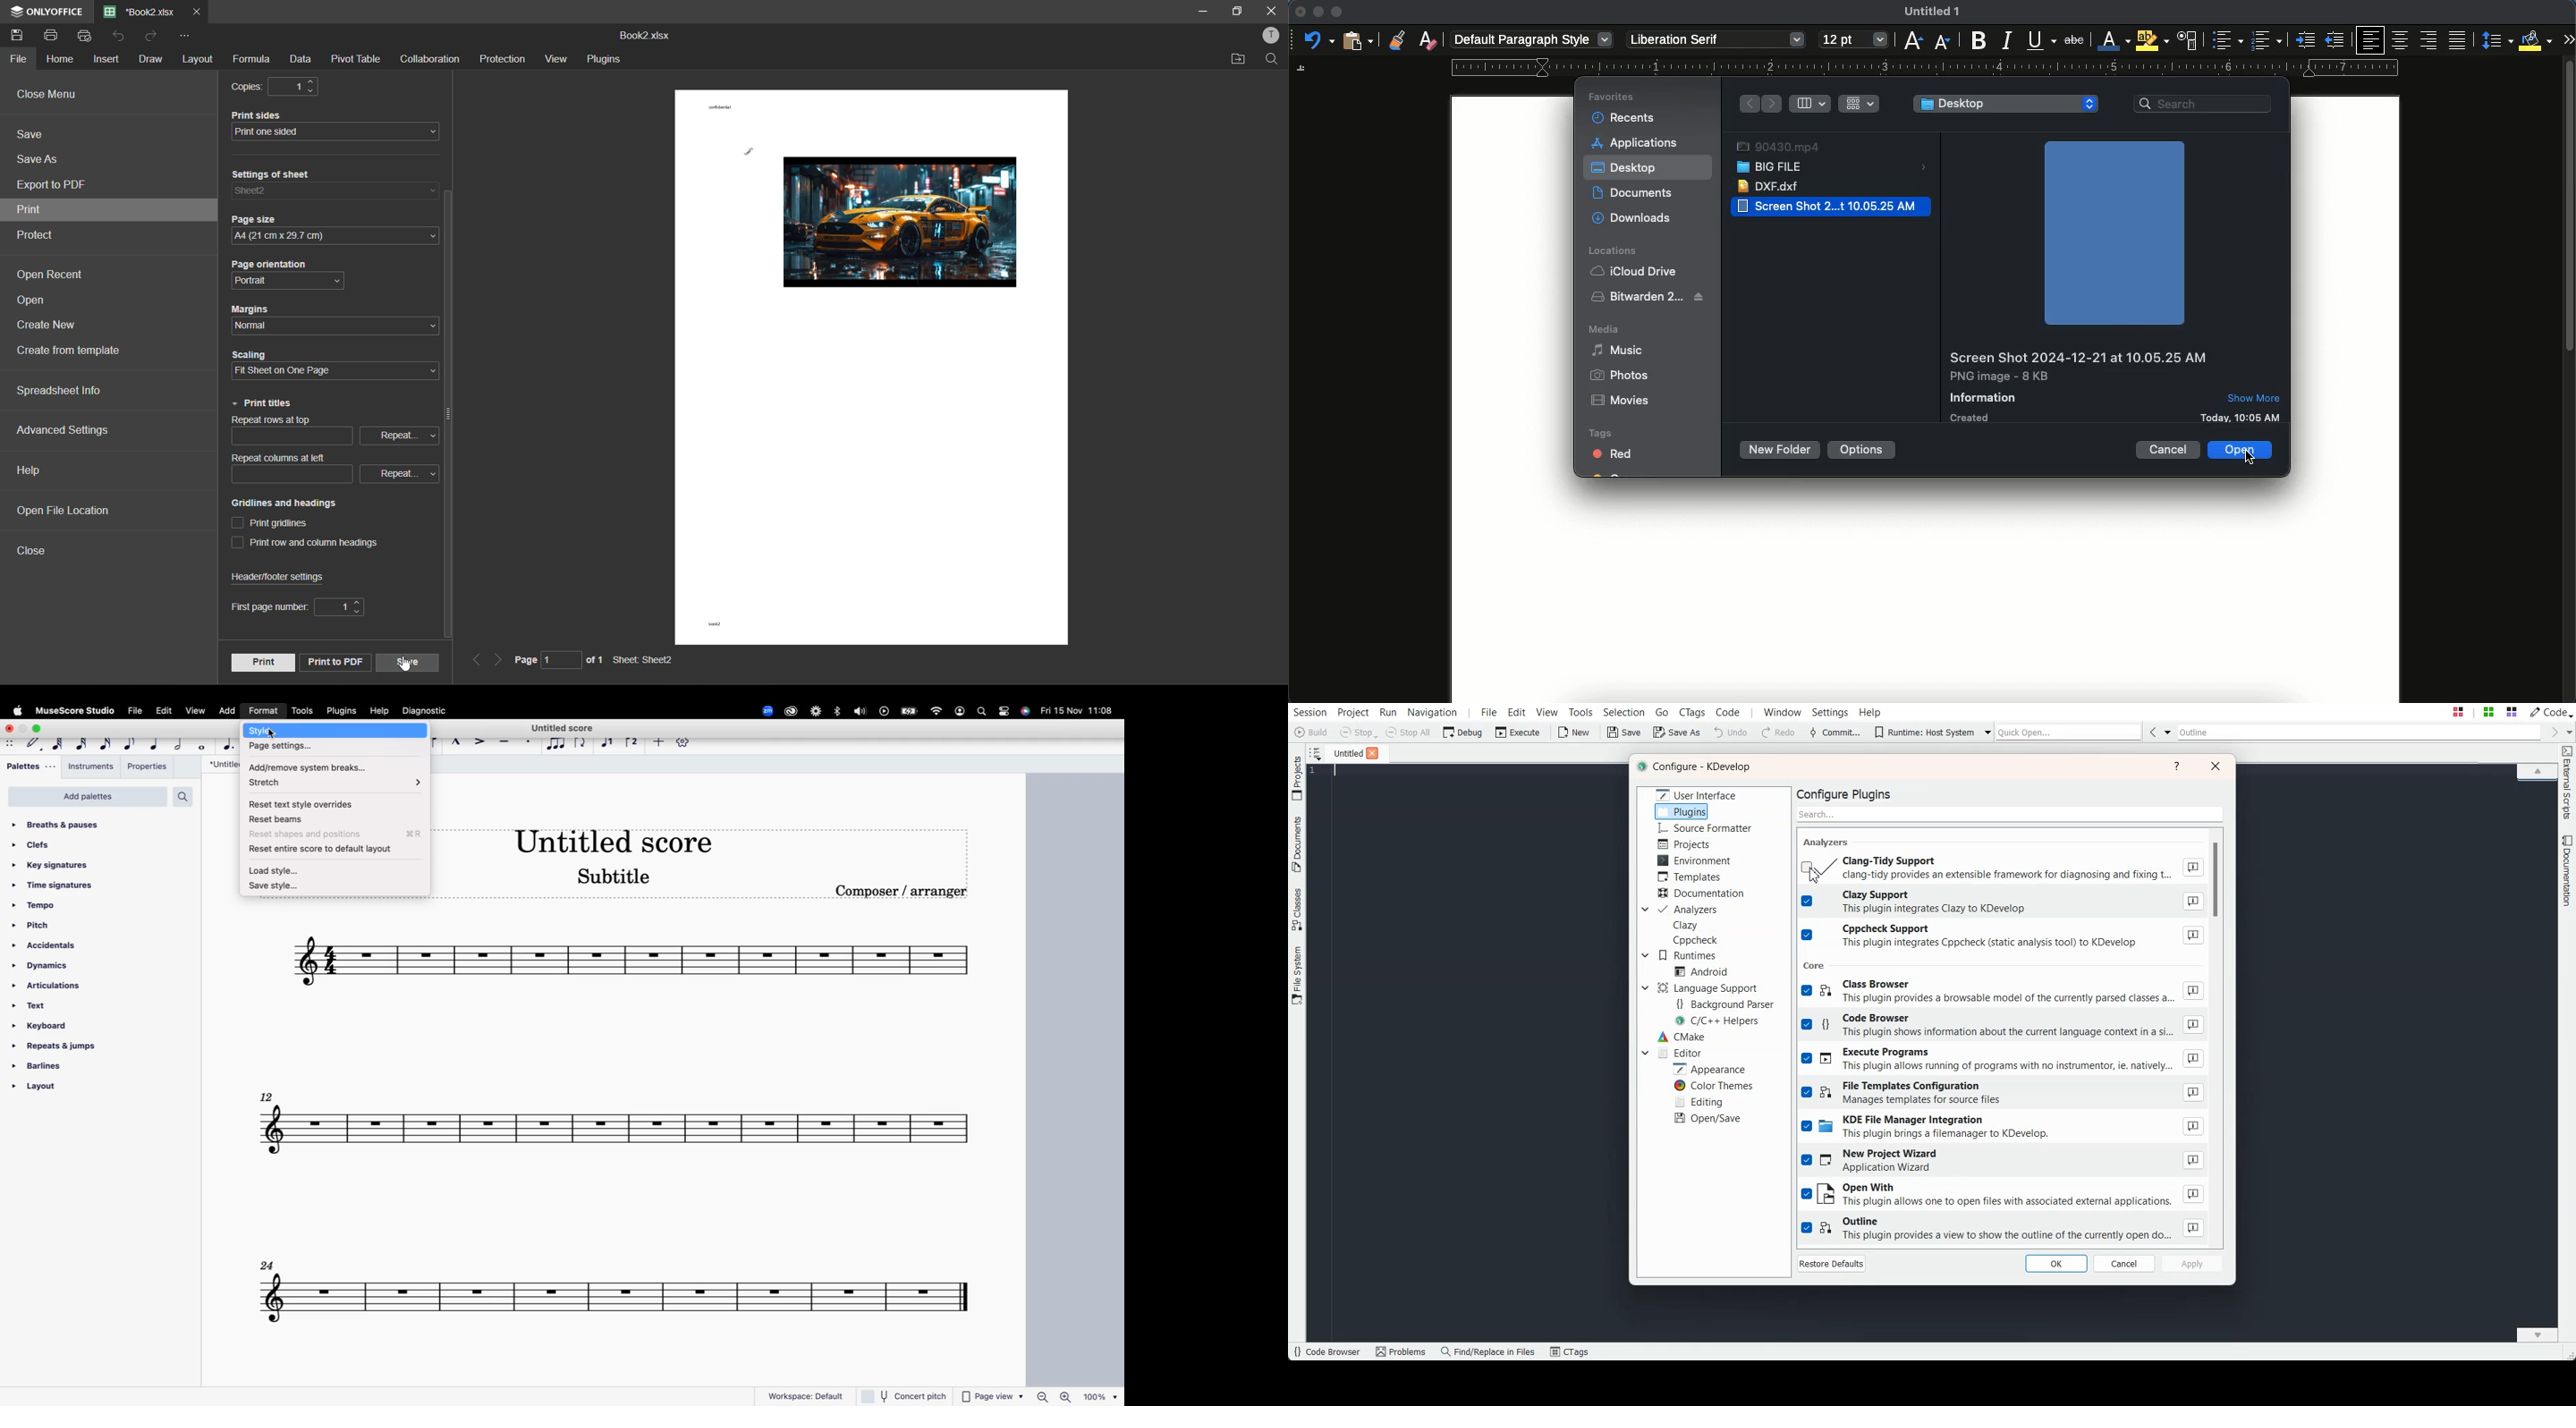 The height and width of the screenshot is (1428, 2576). What do you see at coordinates (1005, 712) in the screenshot?
I see `settings` at bounding box center [1005, 712].